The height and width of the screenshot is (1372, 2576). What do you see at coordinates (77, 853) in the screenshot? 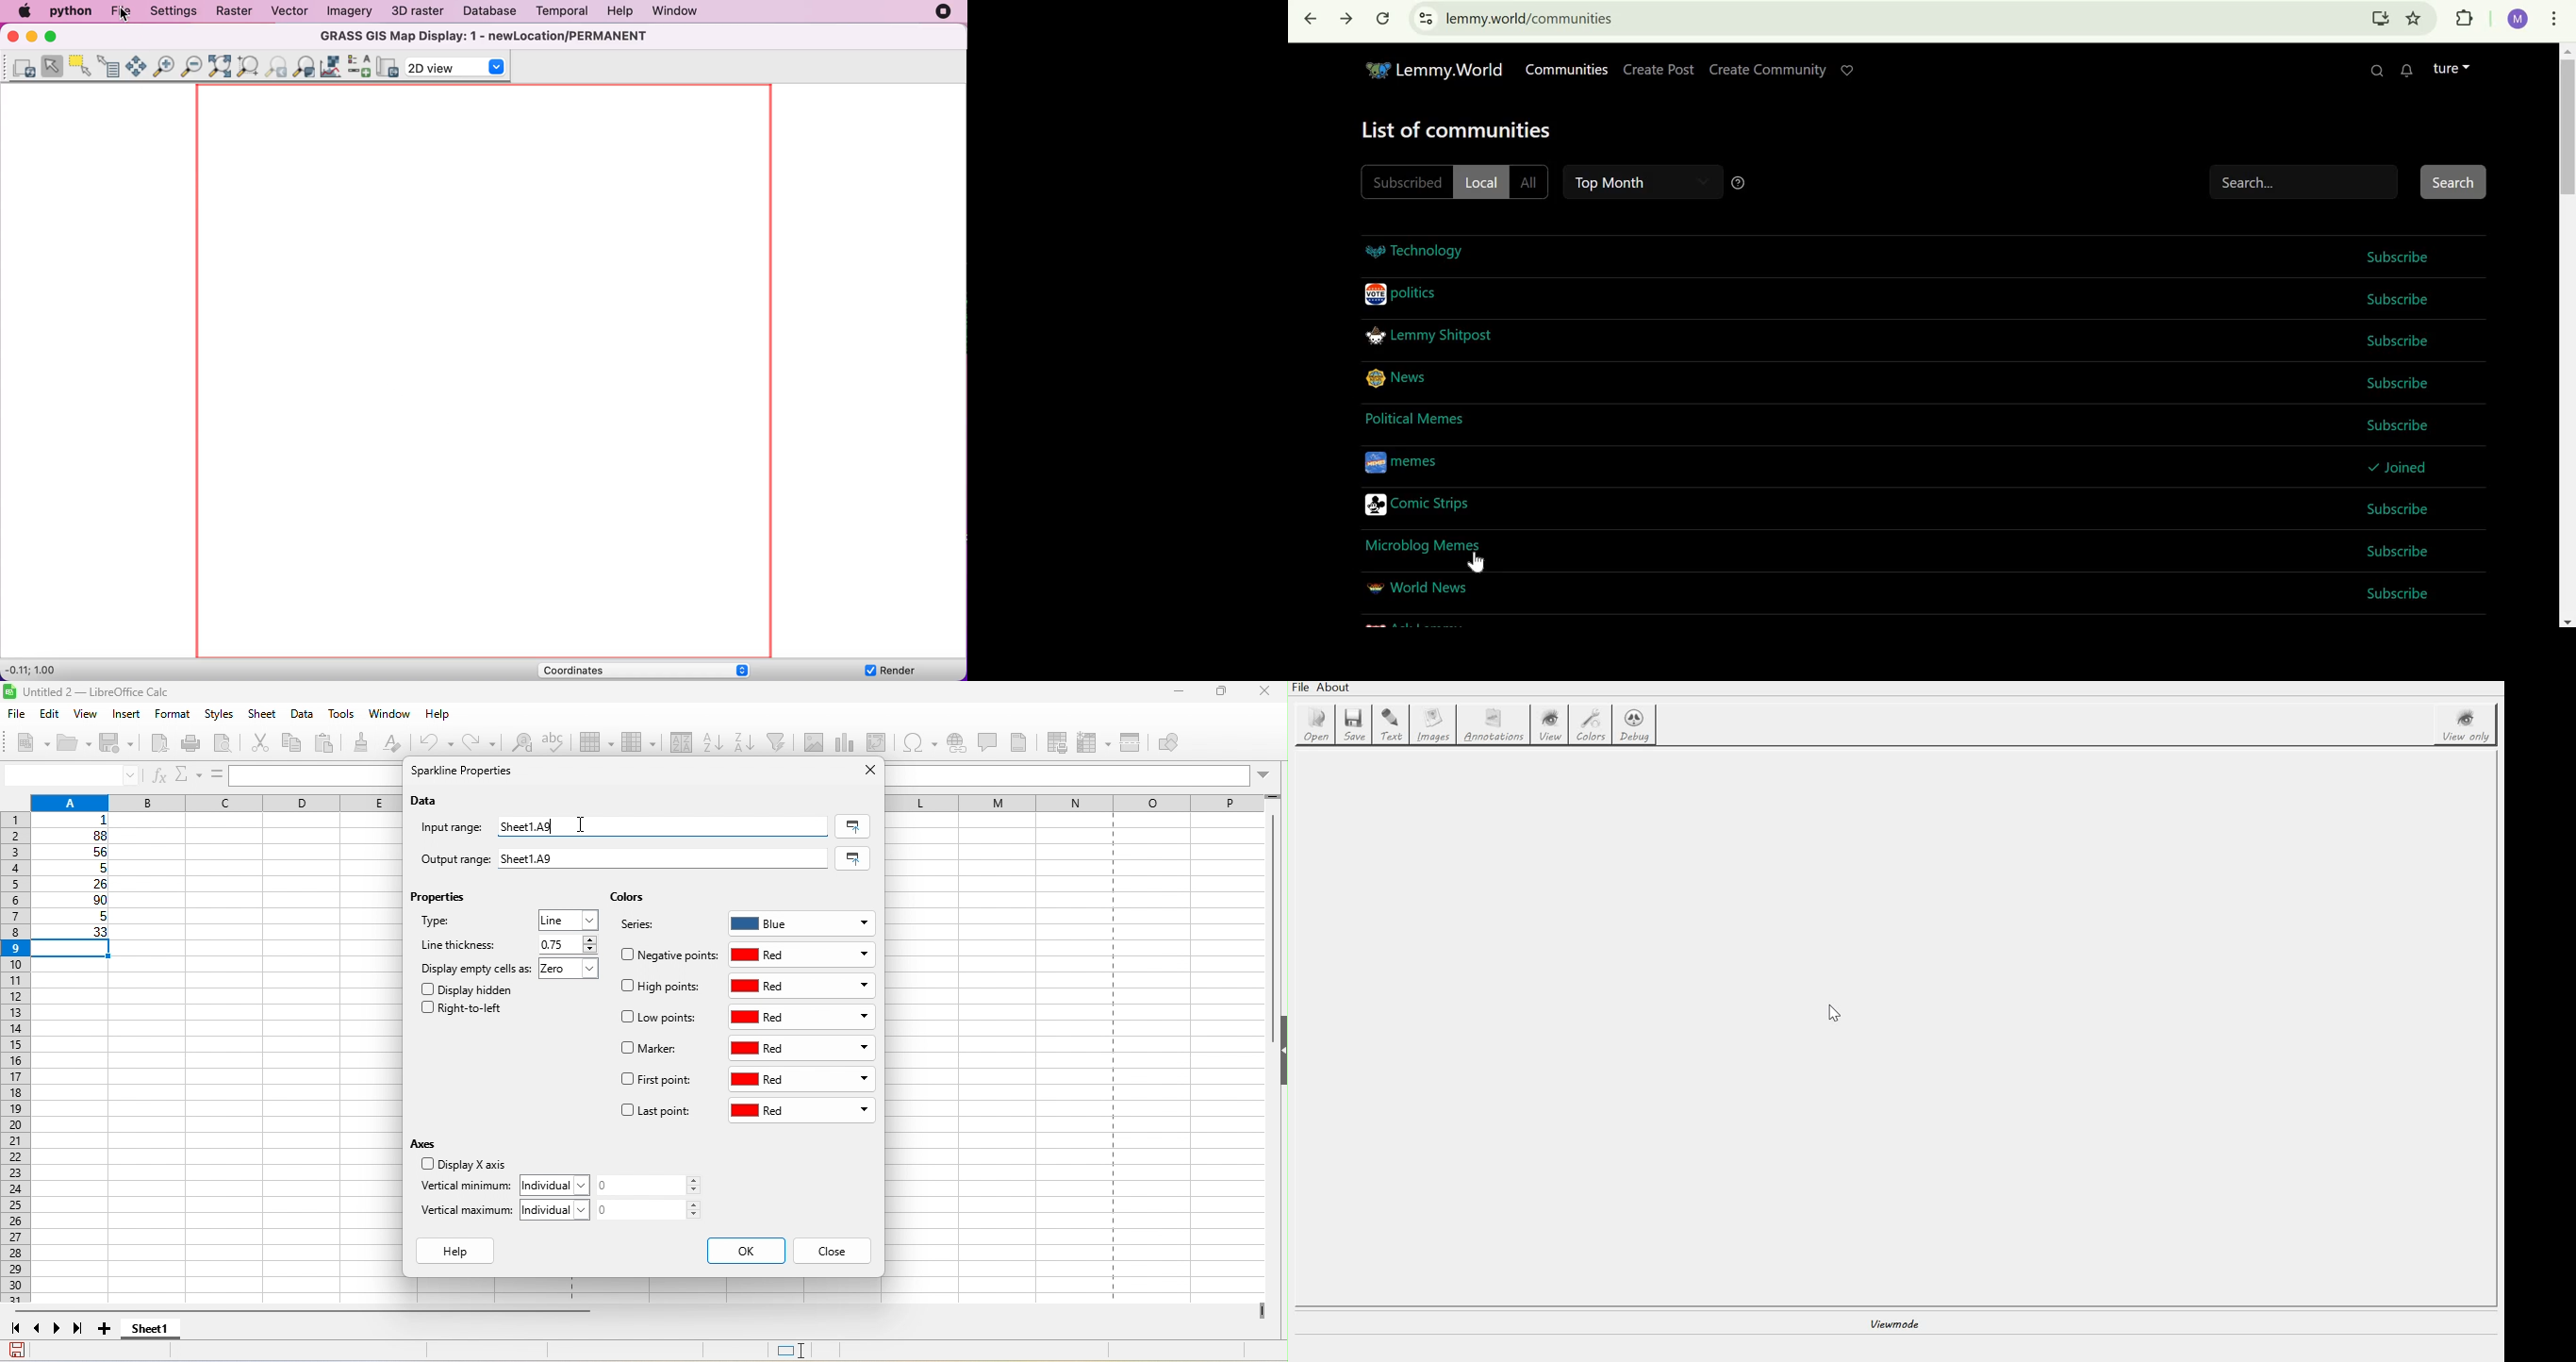
I see `56` at bounding box center [77, 853].